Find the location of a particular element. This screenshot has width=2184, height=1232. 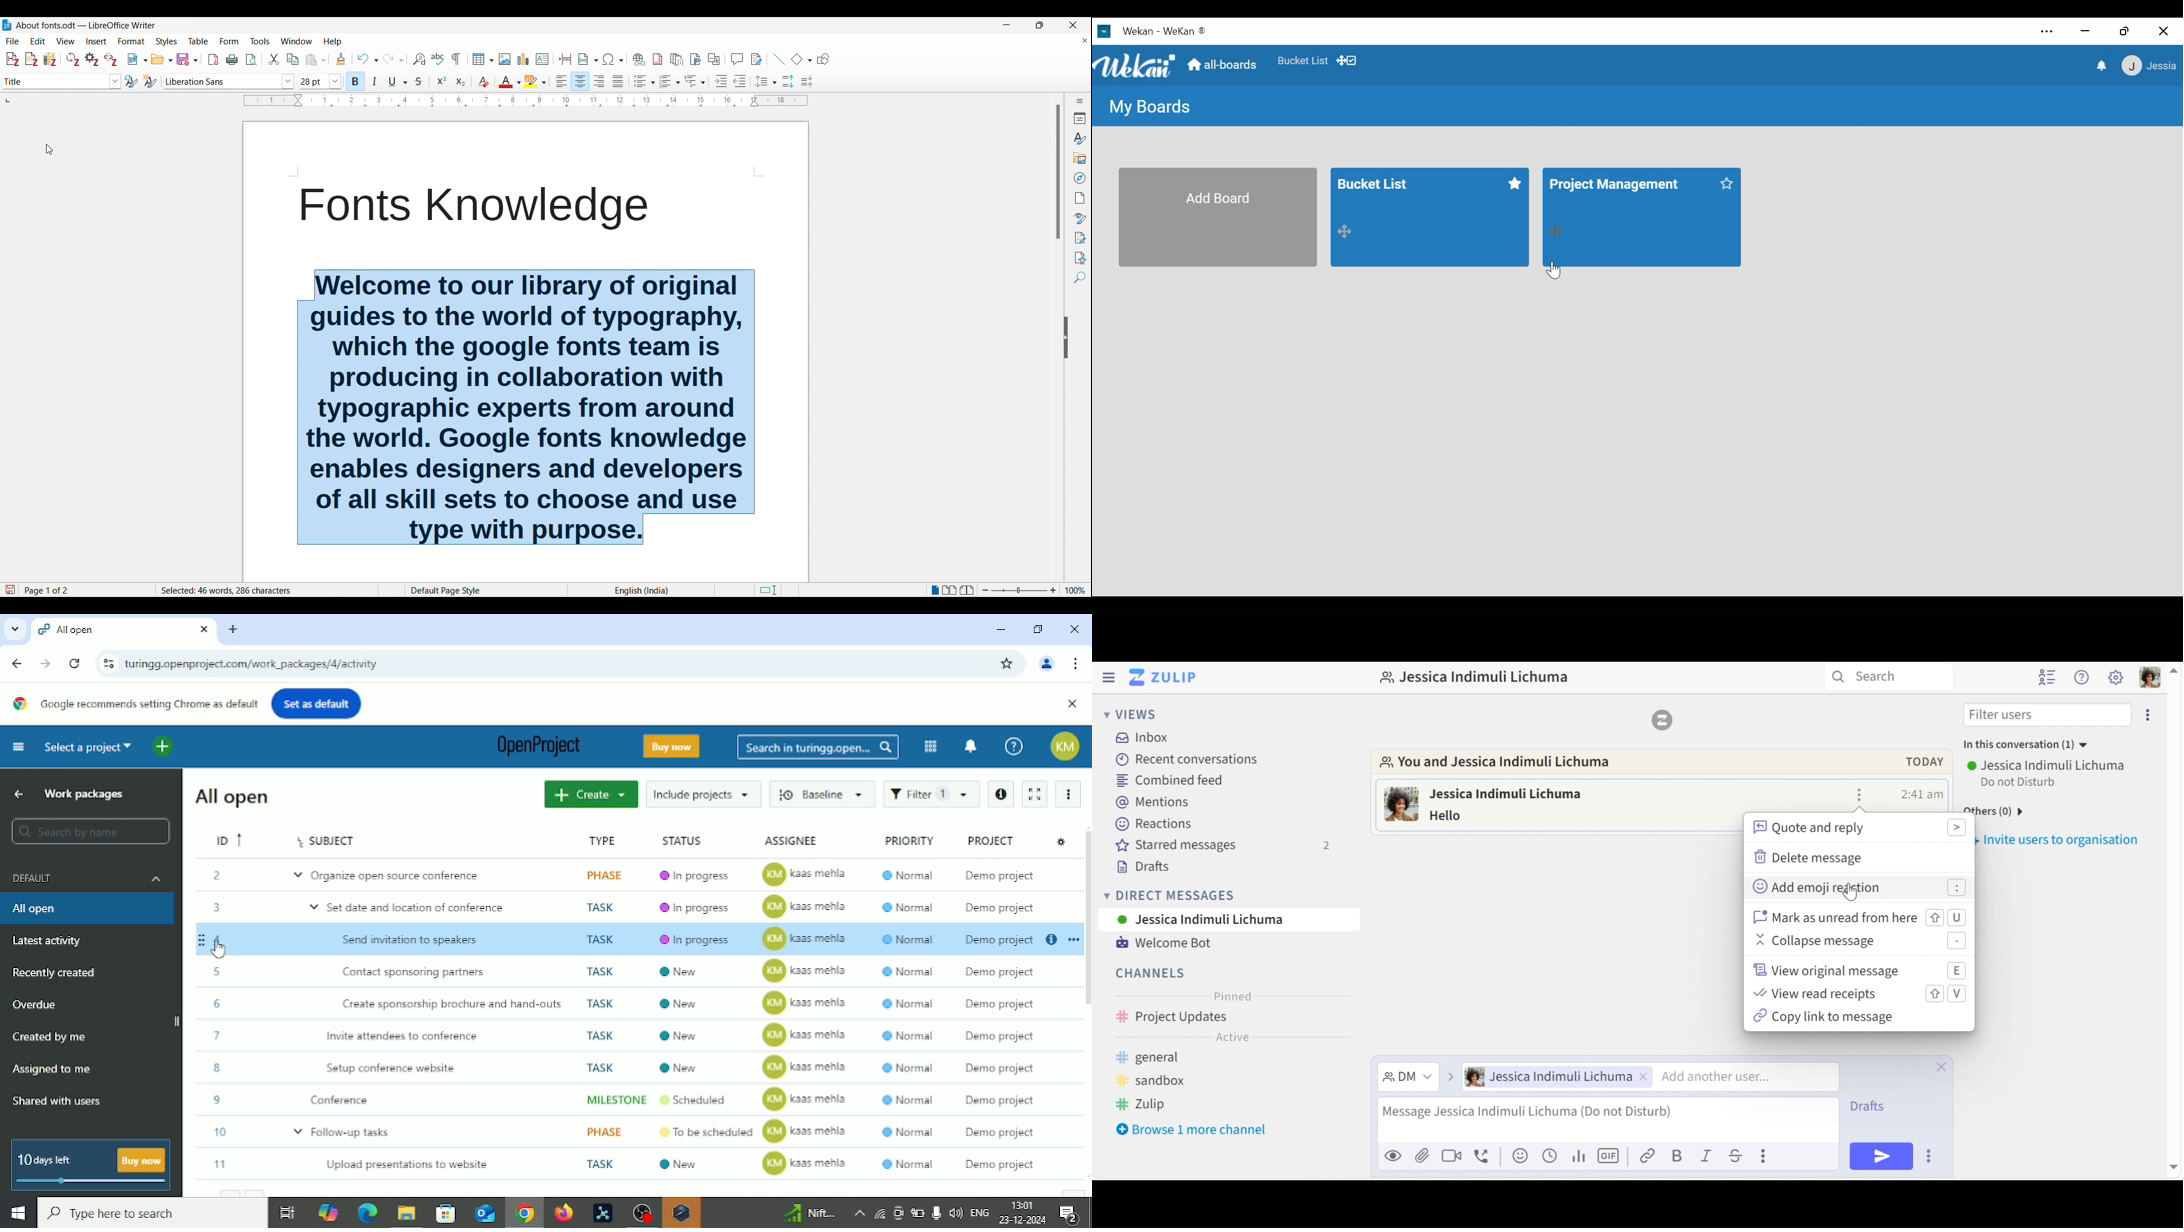

Close is located at coordinates (1943, 1065).